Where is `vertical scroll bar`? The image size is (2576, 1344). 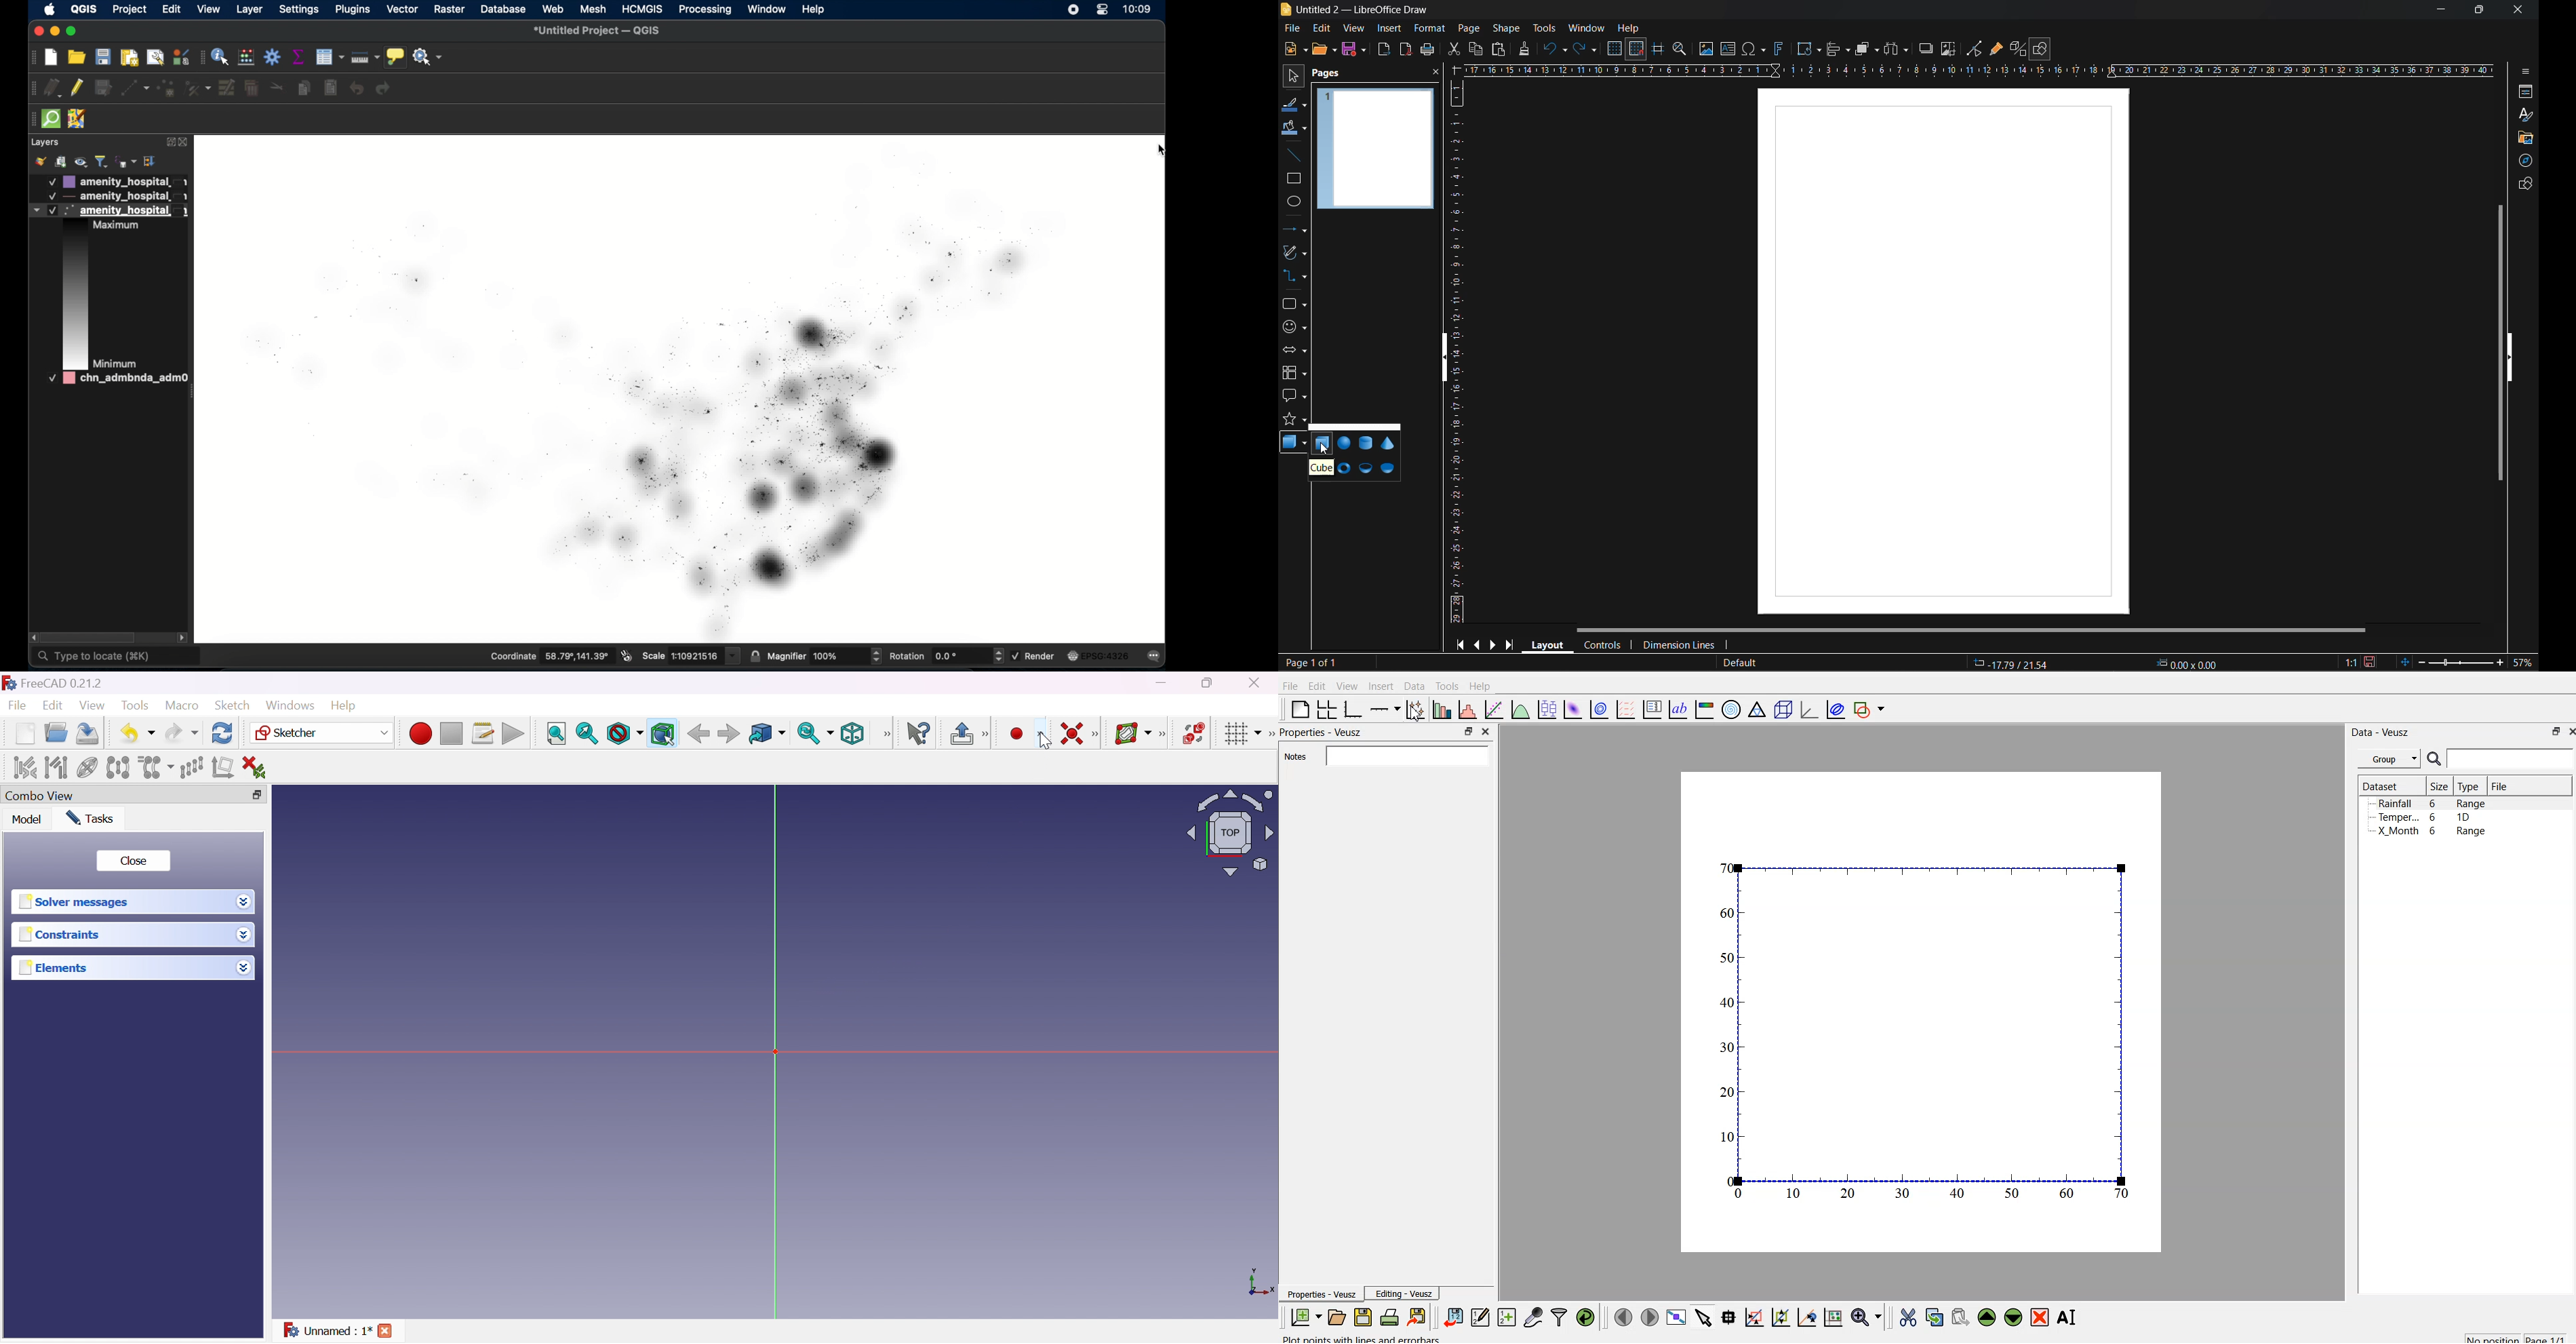 vertical scroll bar is located at coordinates (2501, 342).